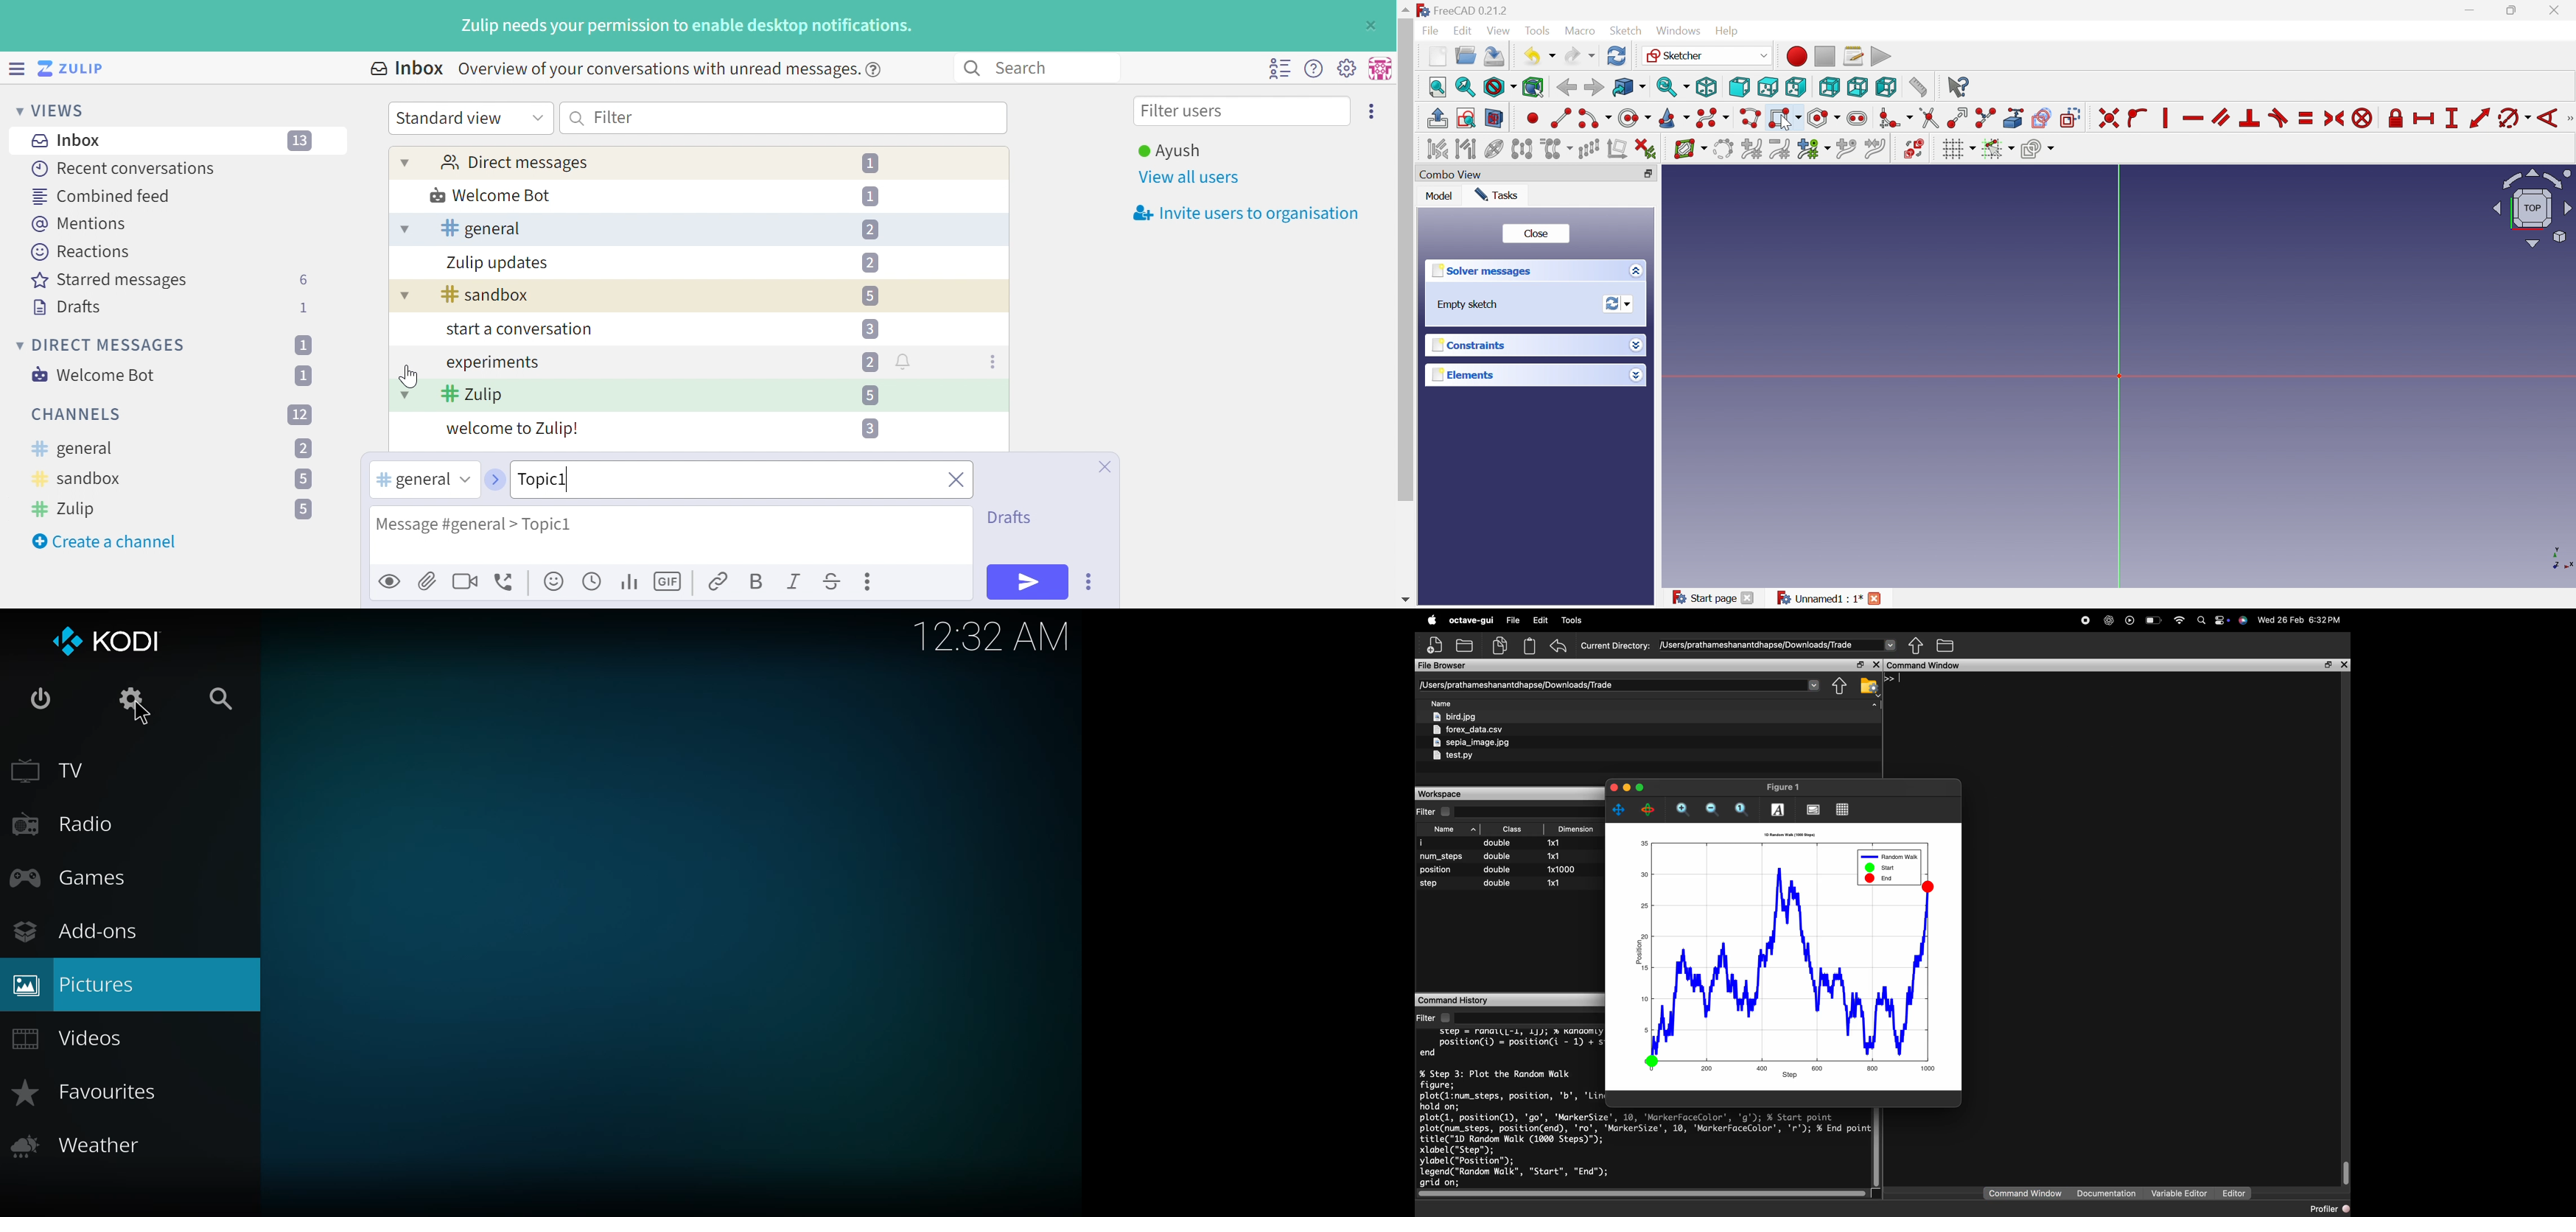 This screenshot has height=1232, width=2576. Describe the element at coordinates (1895, 119) in the screenshot. I see `Create fillet` at that location.